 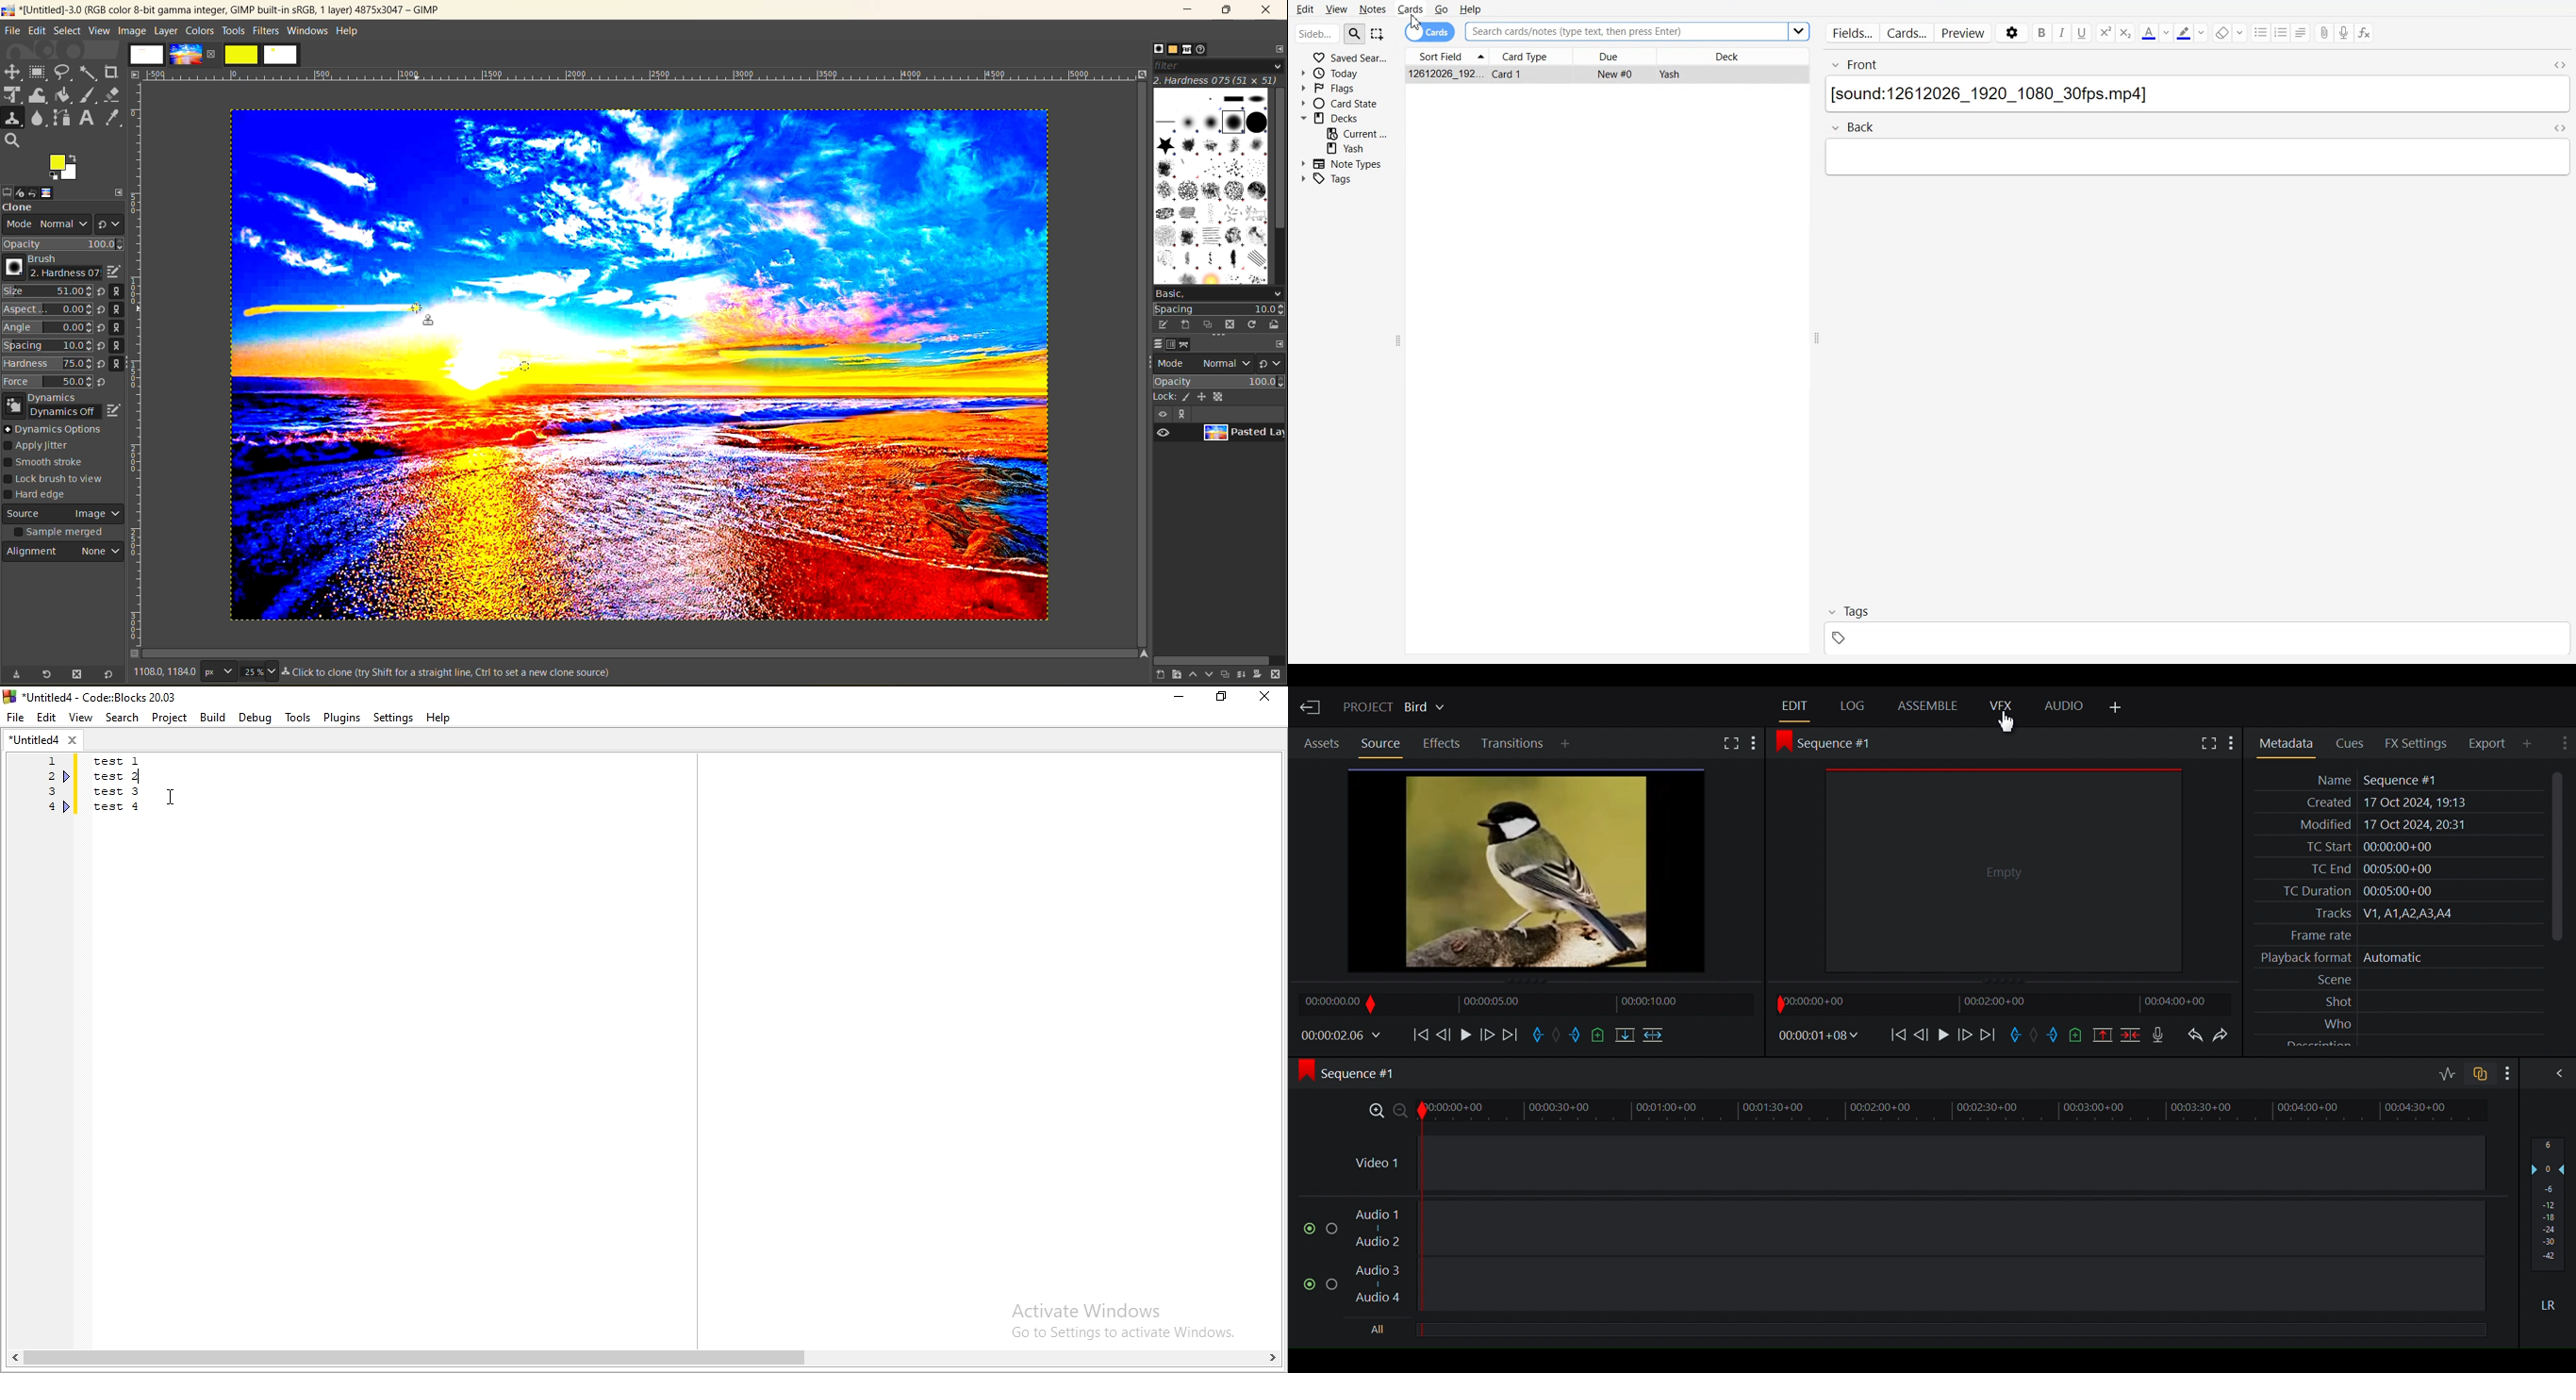 I want to click on Timeline, so click(x=1998, y=1001).